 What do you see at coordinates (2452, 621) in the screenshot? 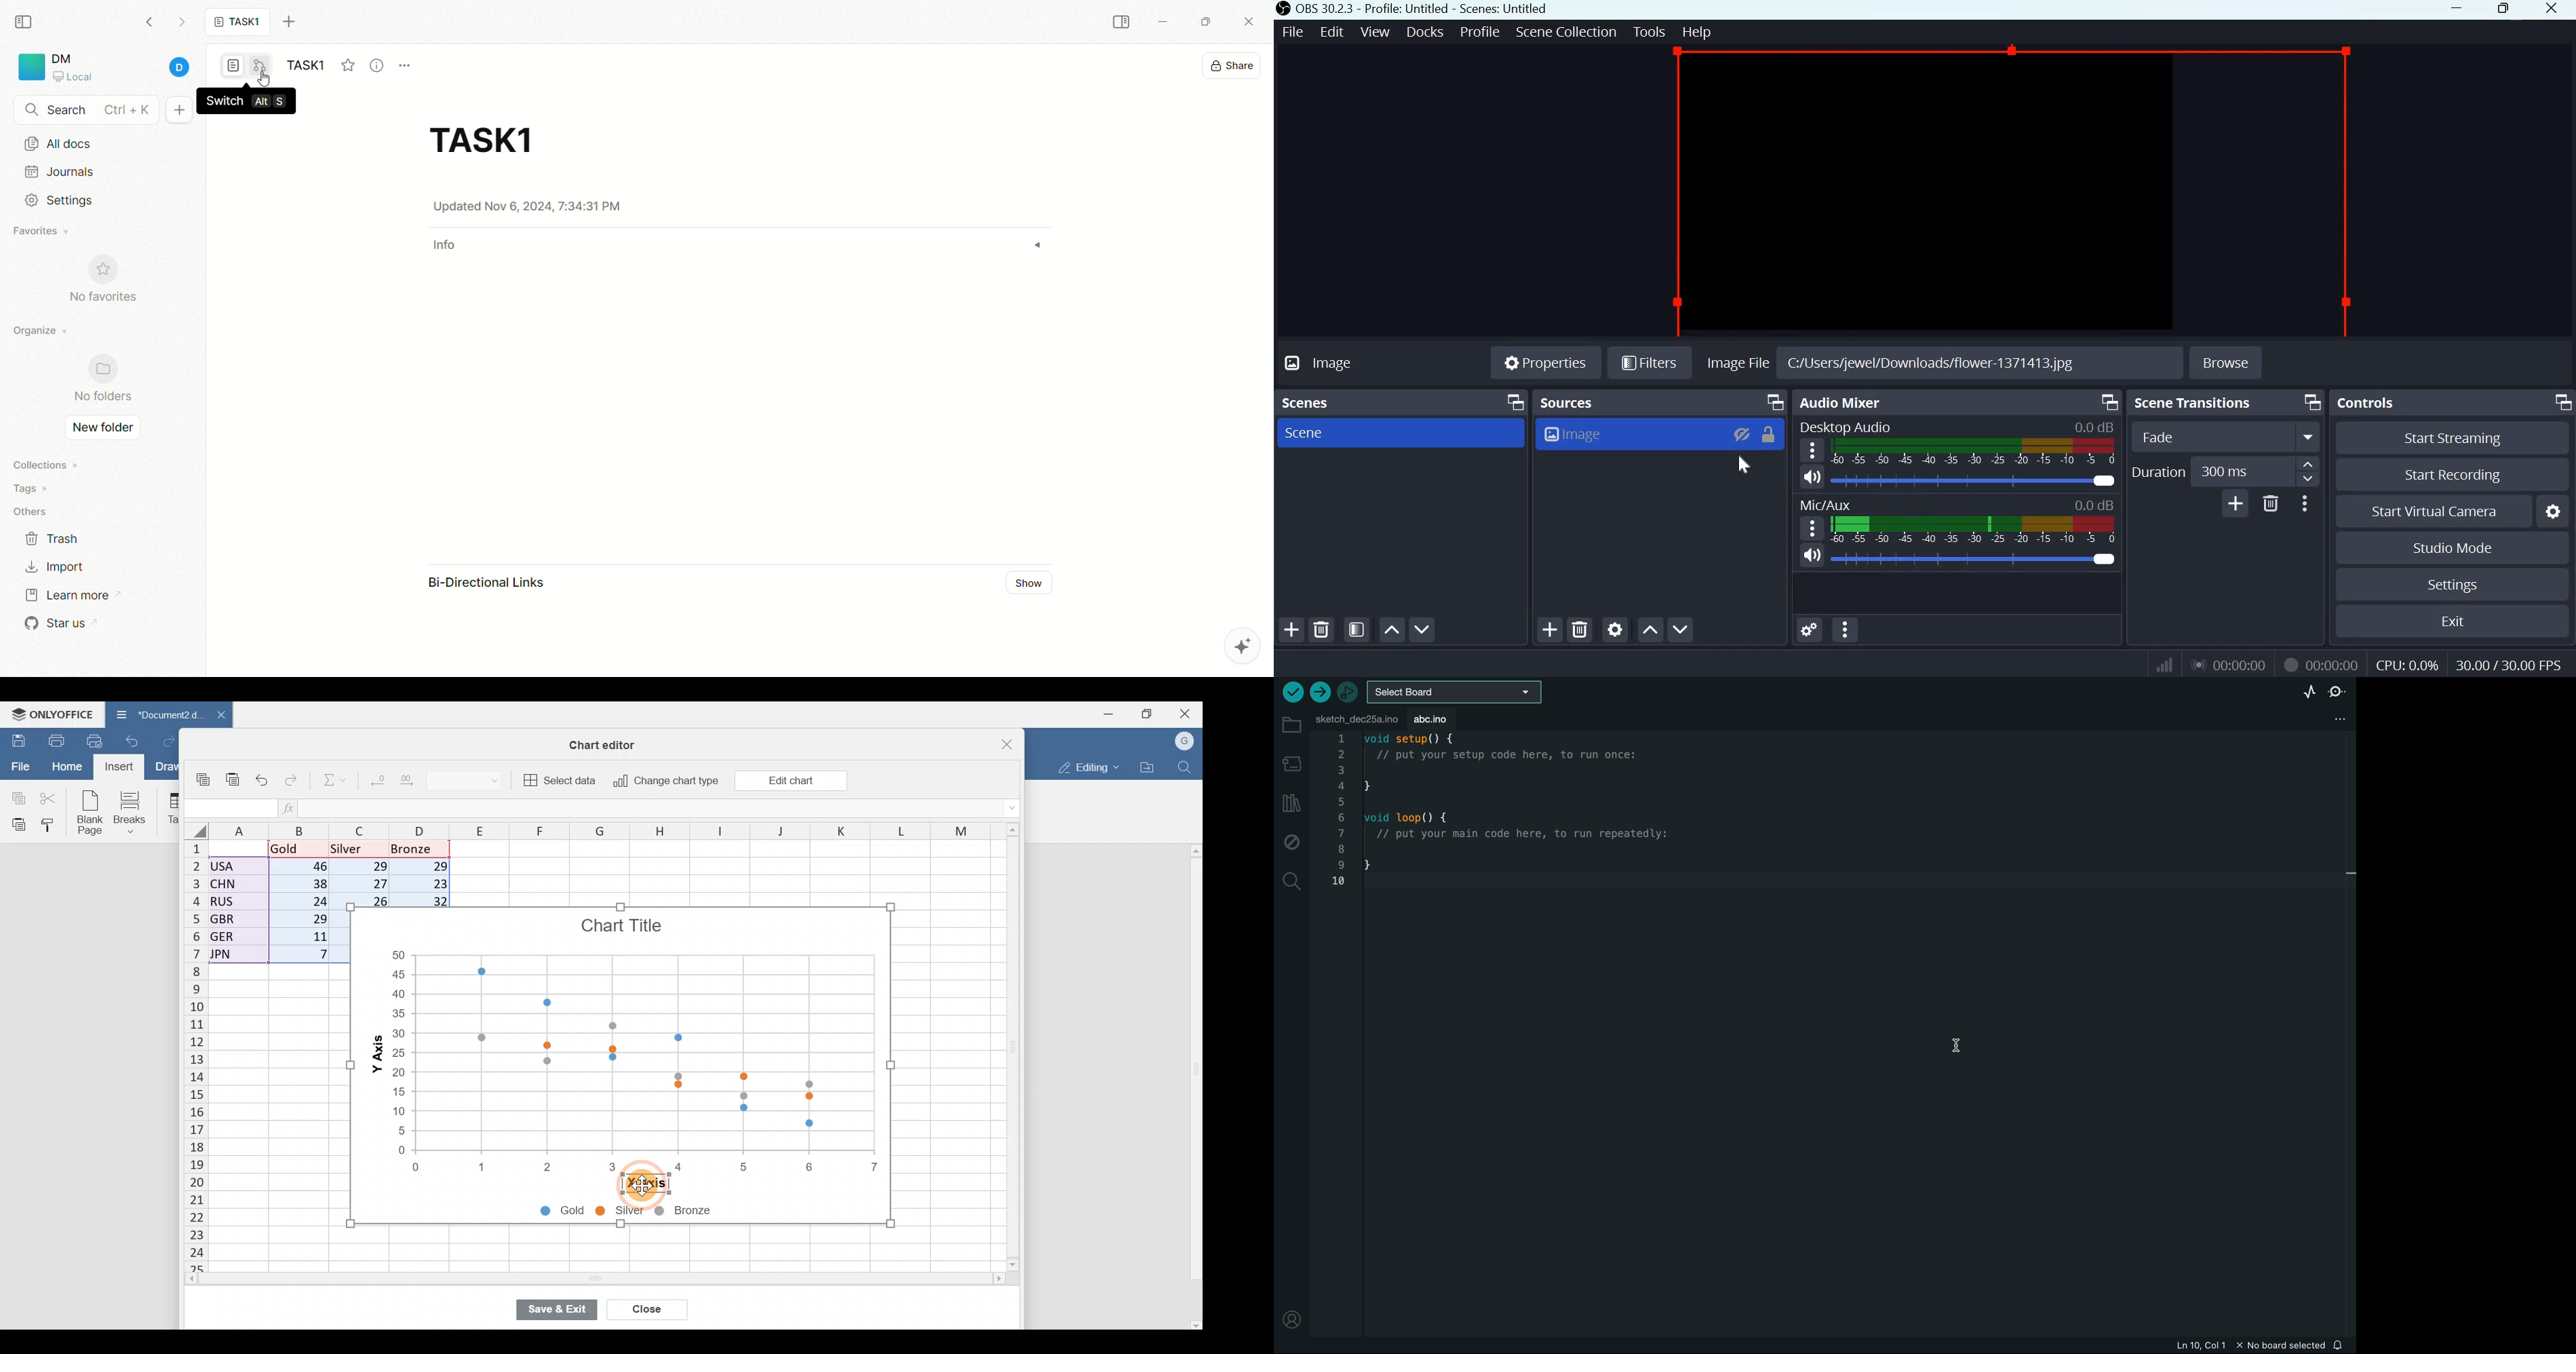
I see `Exit` at bounding box center [2452, 621].